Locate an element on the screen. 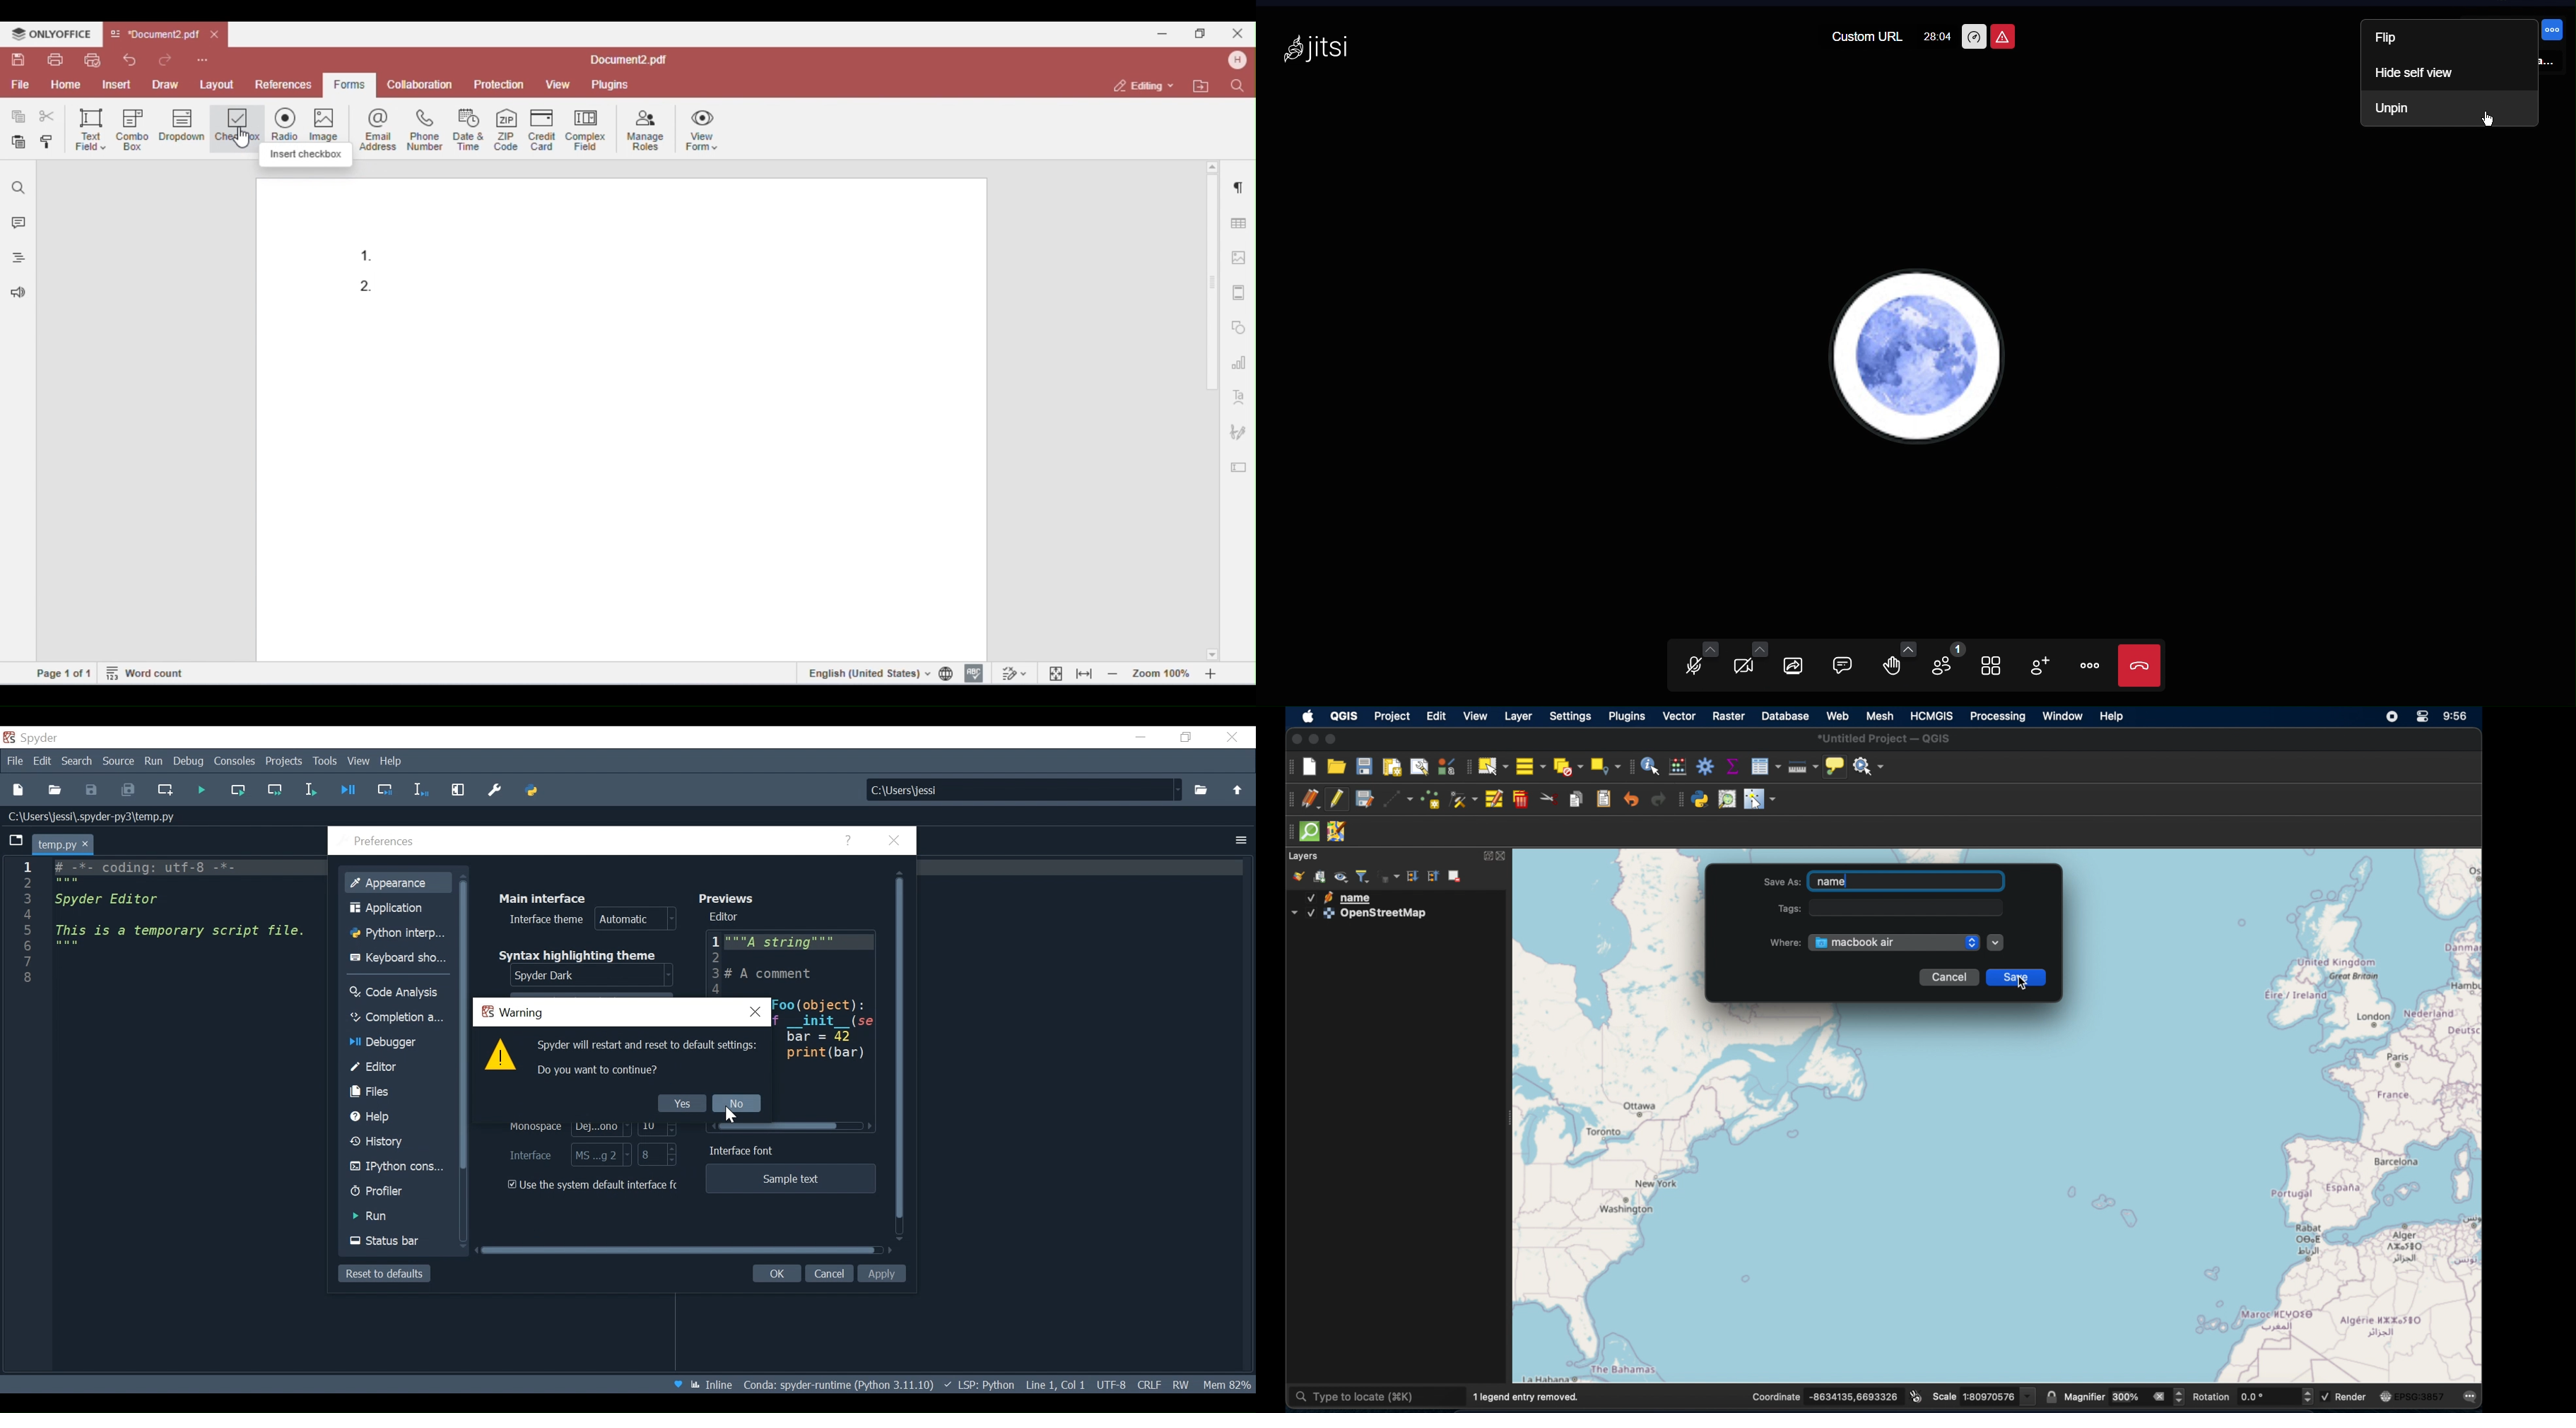 The image size is (2576, 1428). Debugger is located at coordinates (399, 1043).